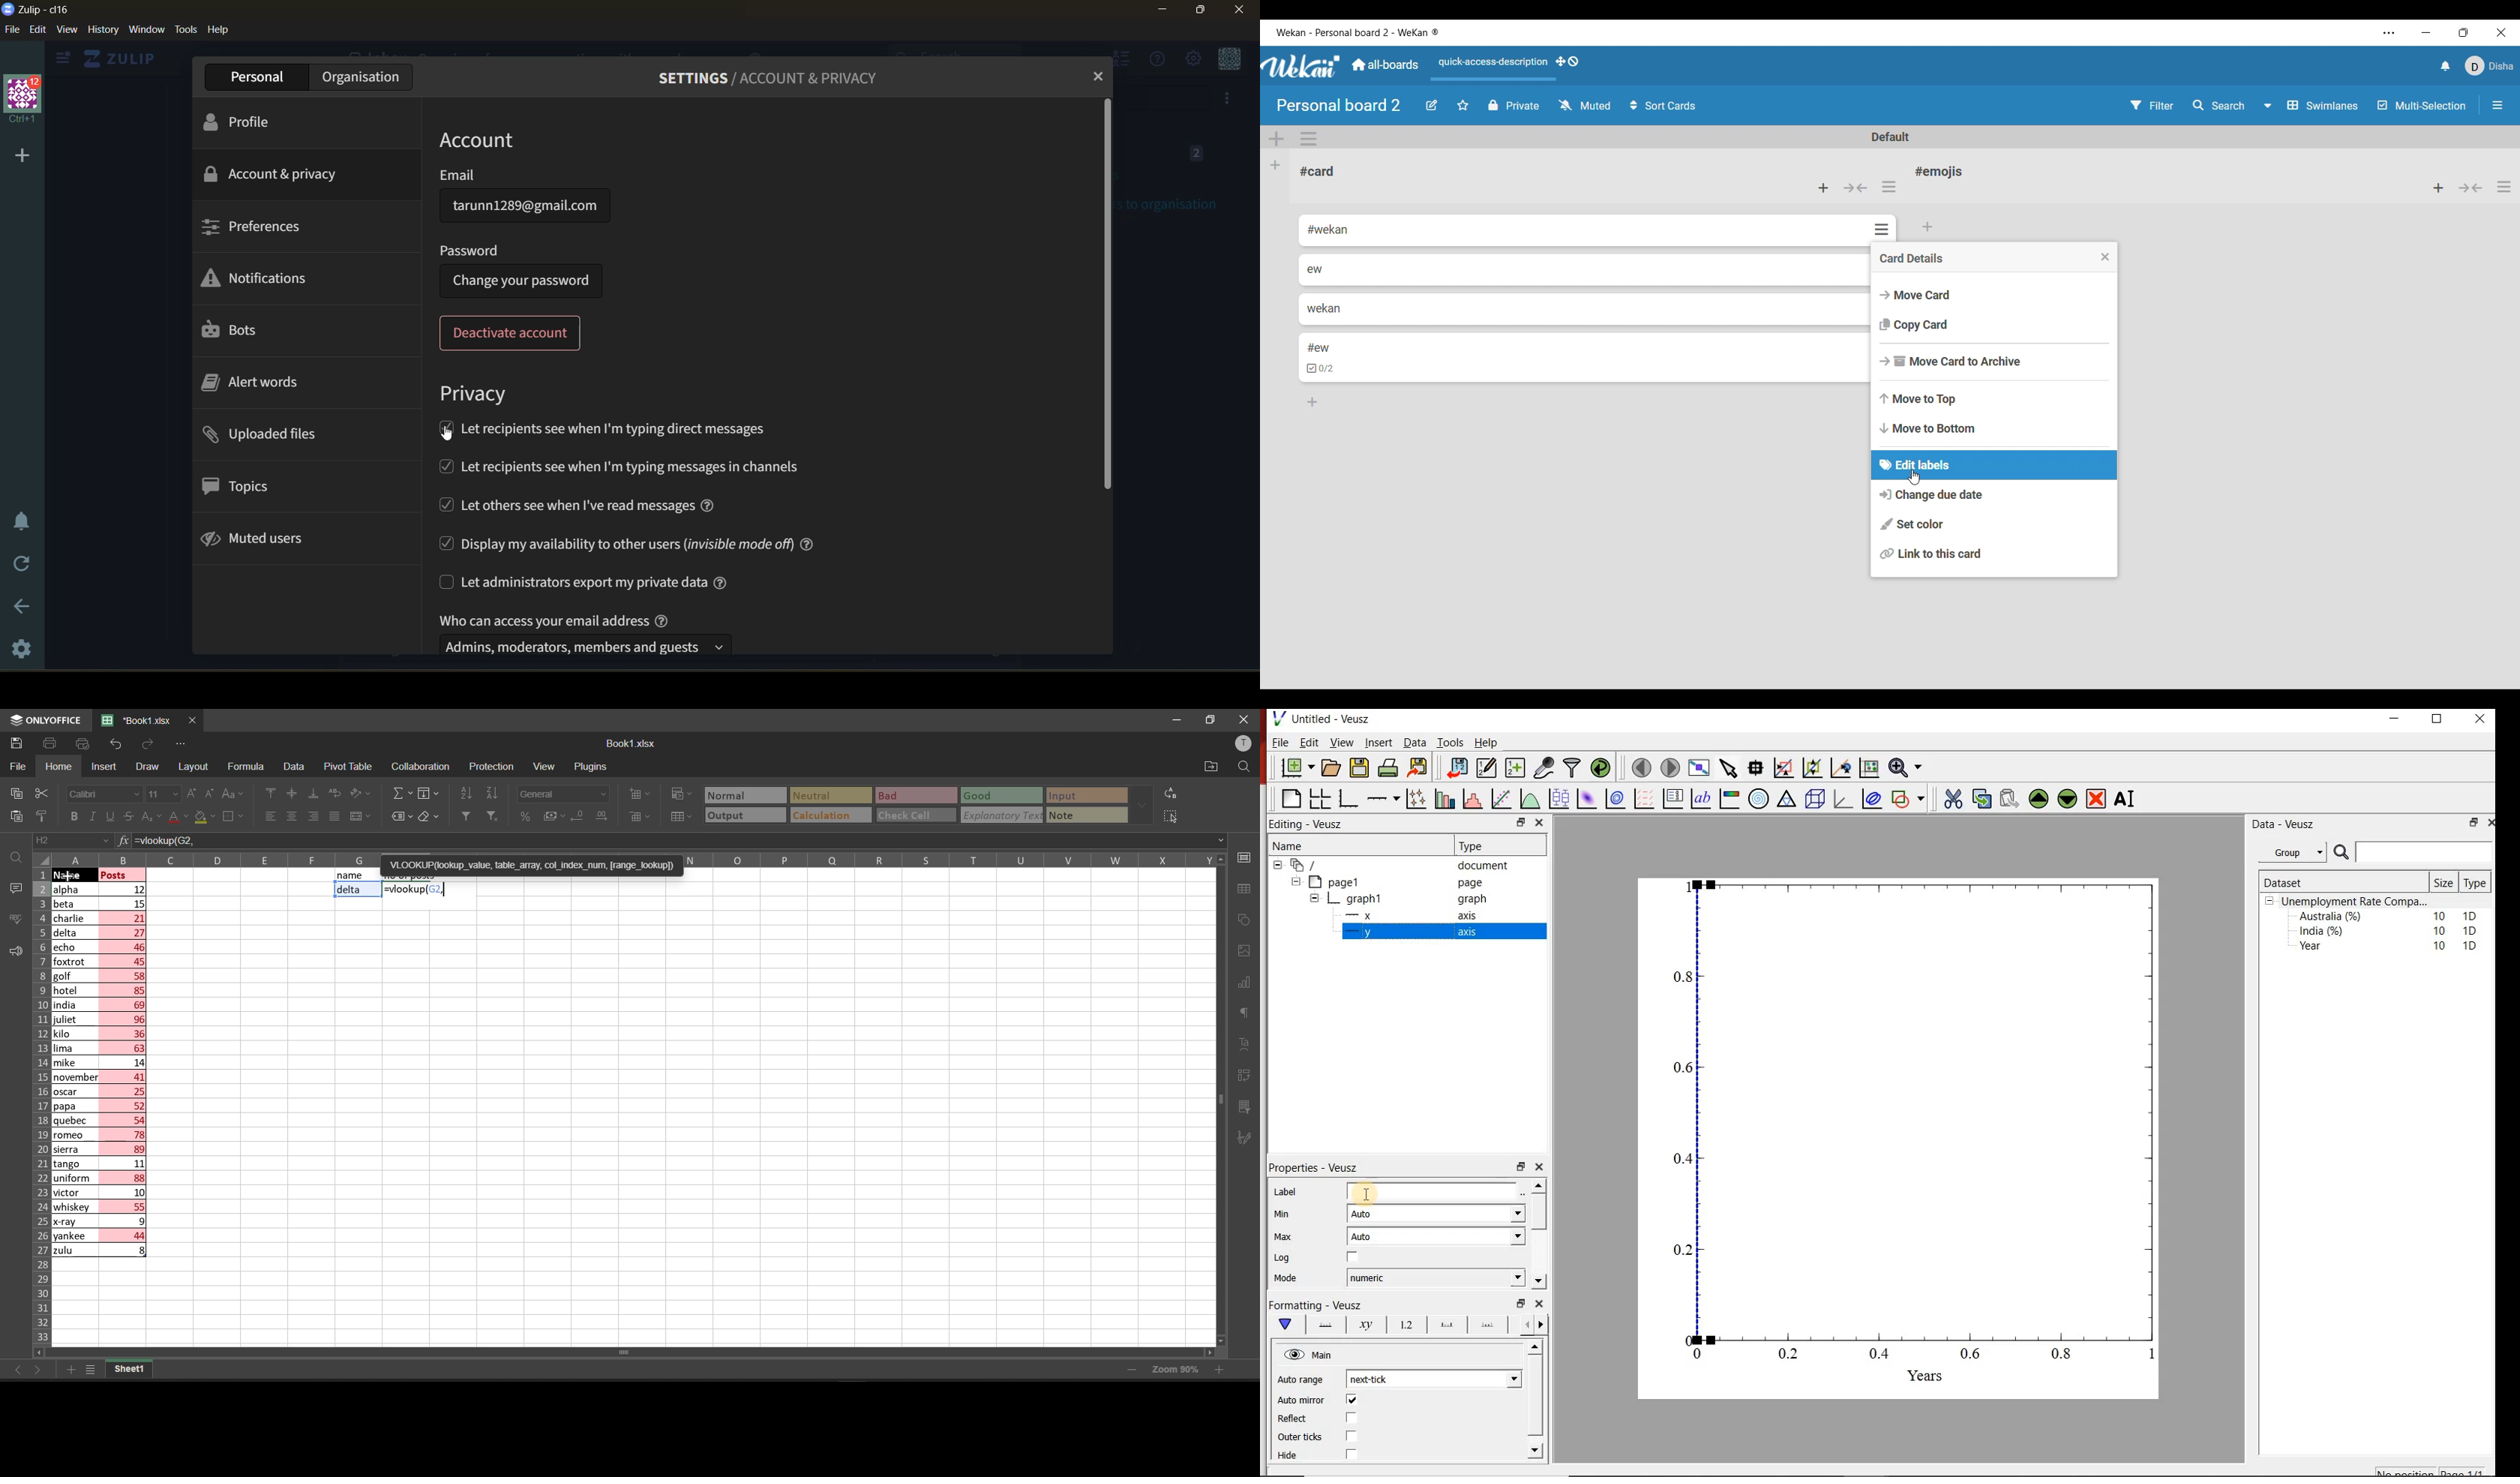 The height and width of the screenshot is (1484, 2520). What do you see at coordinates (1248, 1044) in the screenshot?
I see `text settings` at bounding box center [1248, 1044].